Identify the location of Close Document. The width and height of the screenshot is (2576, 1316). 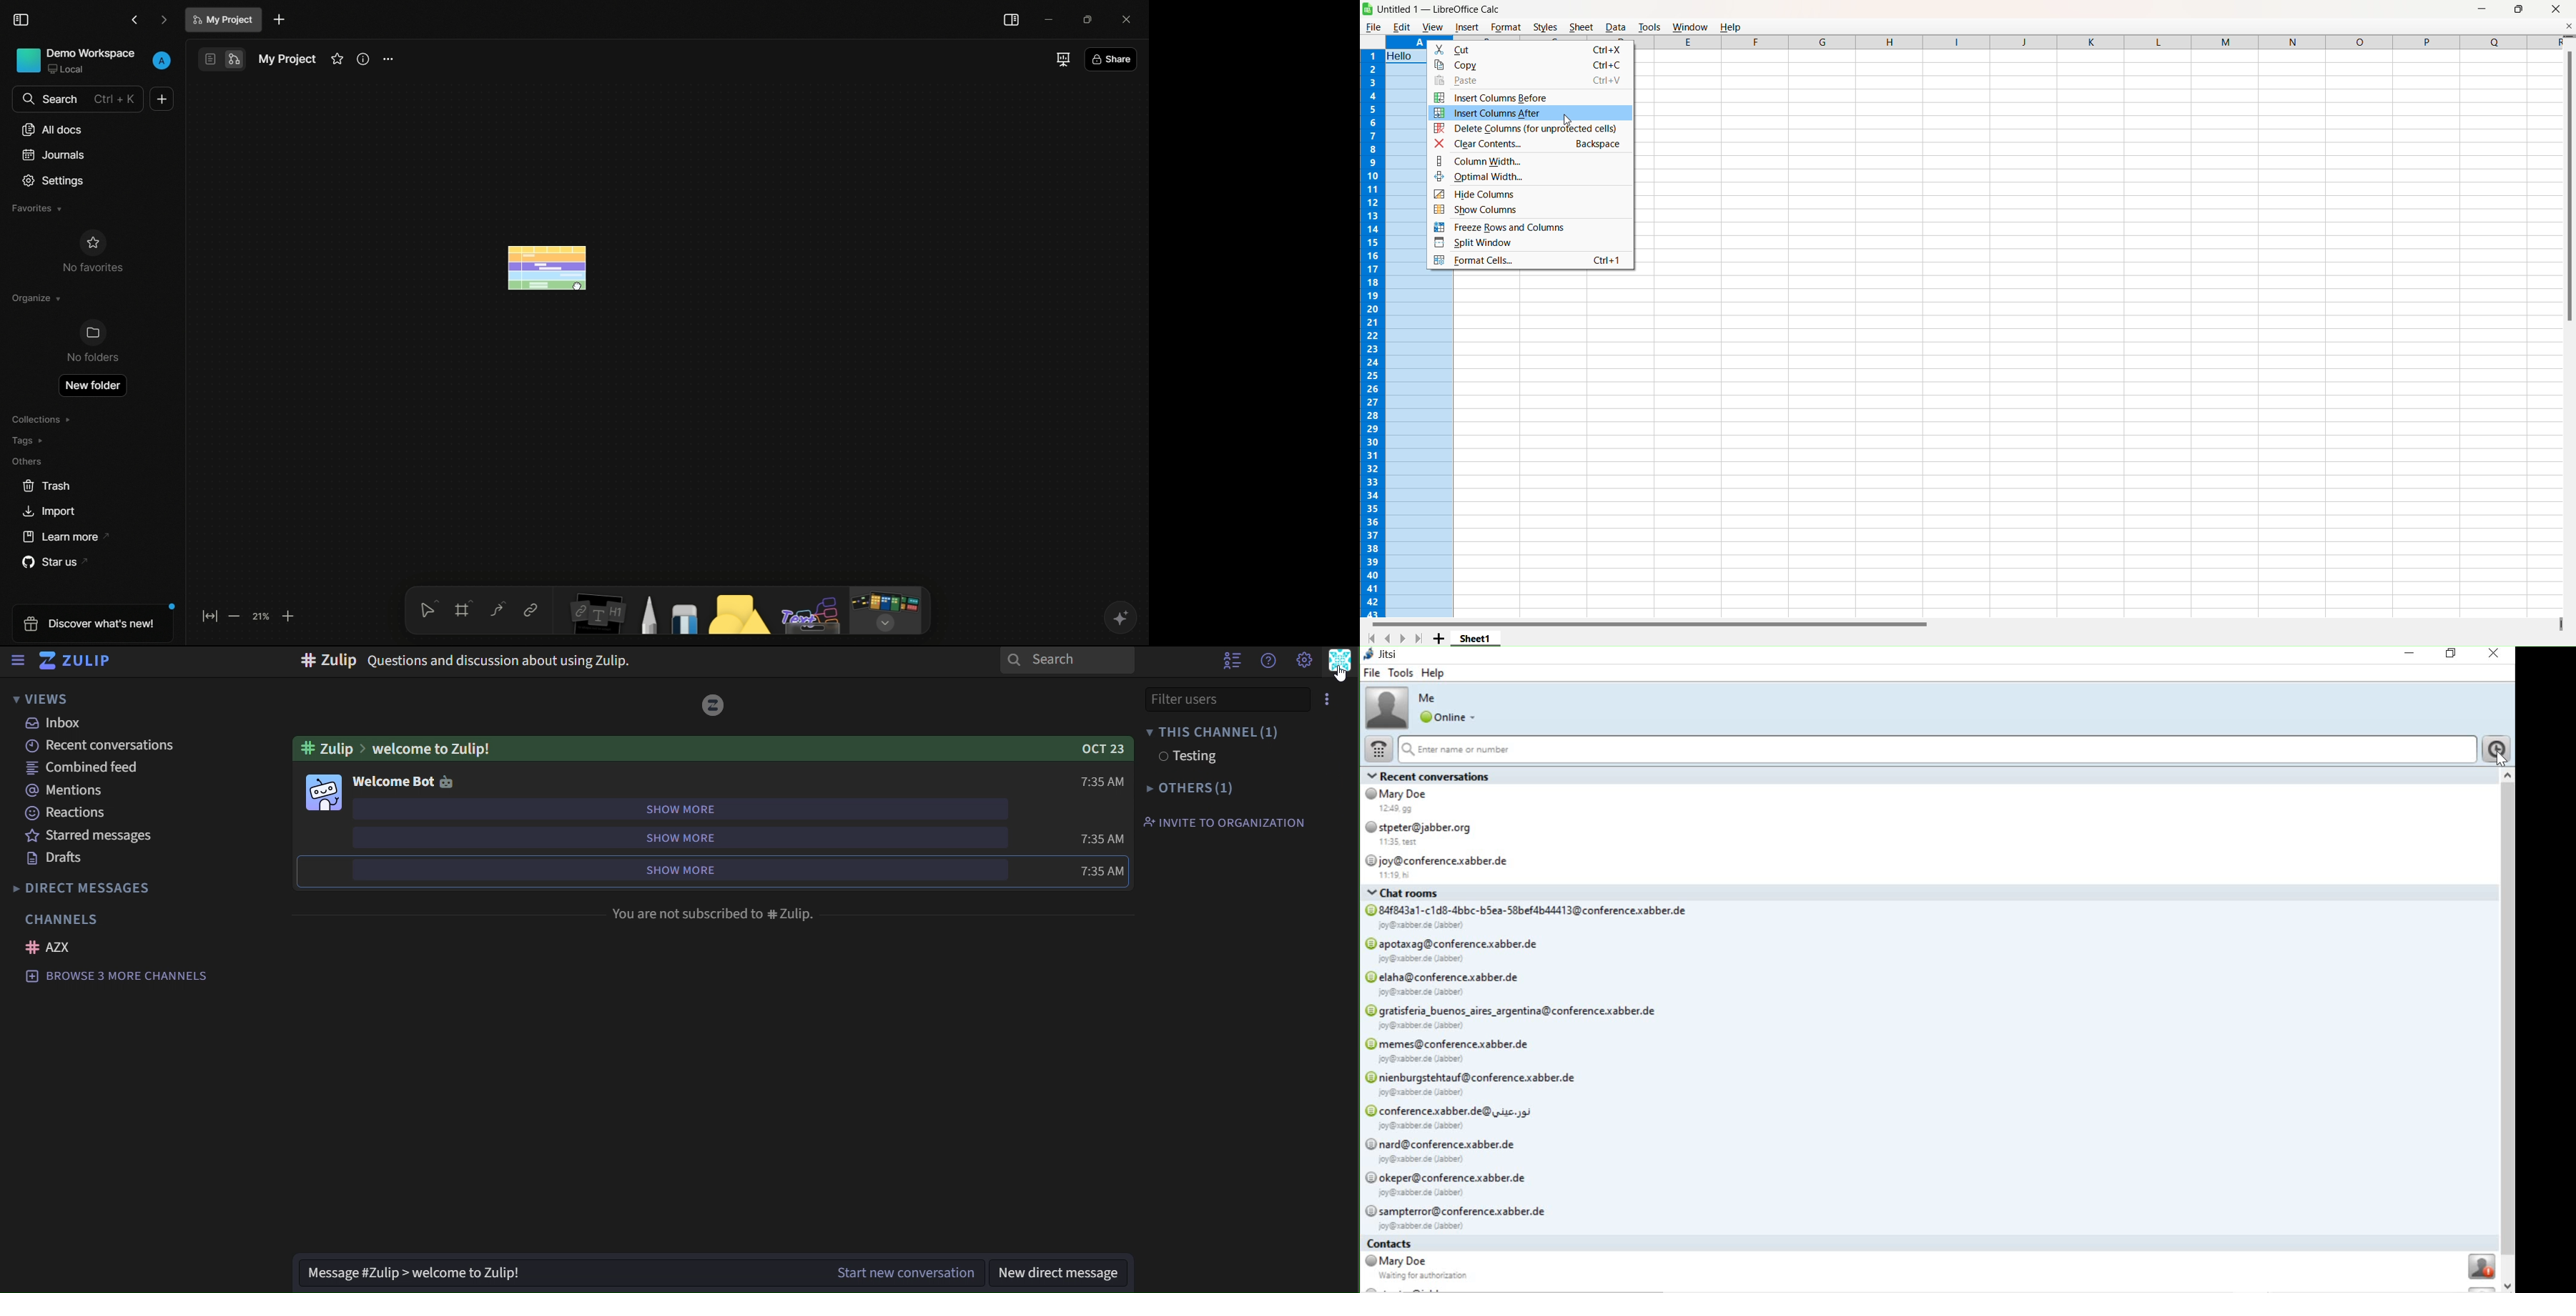
(2569, 25).